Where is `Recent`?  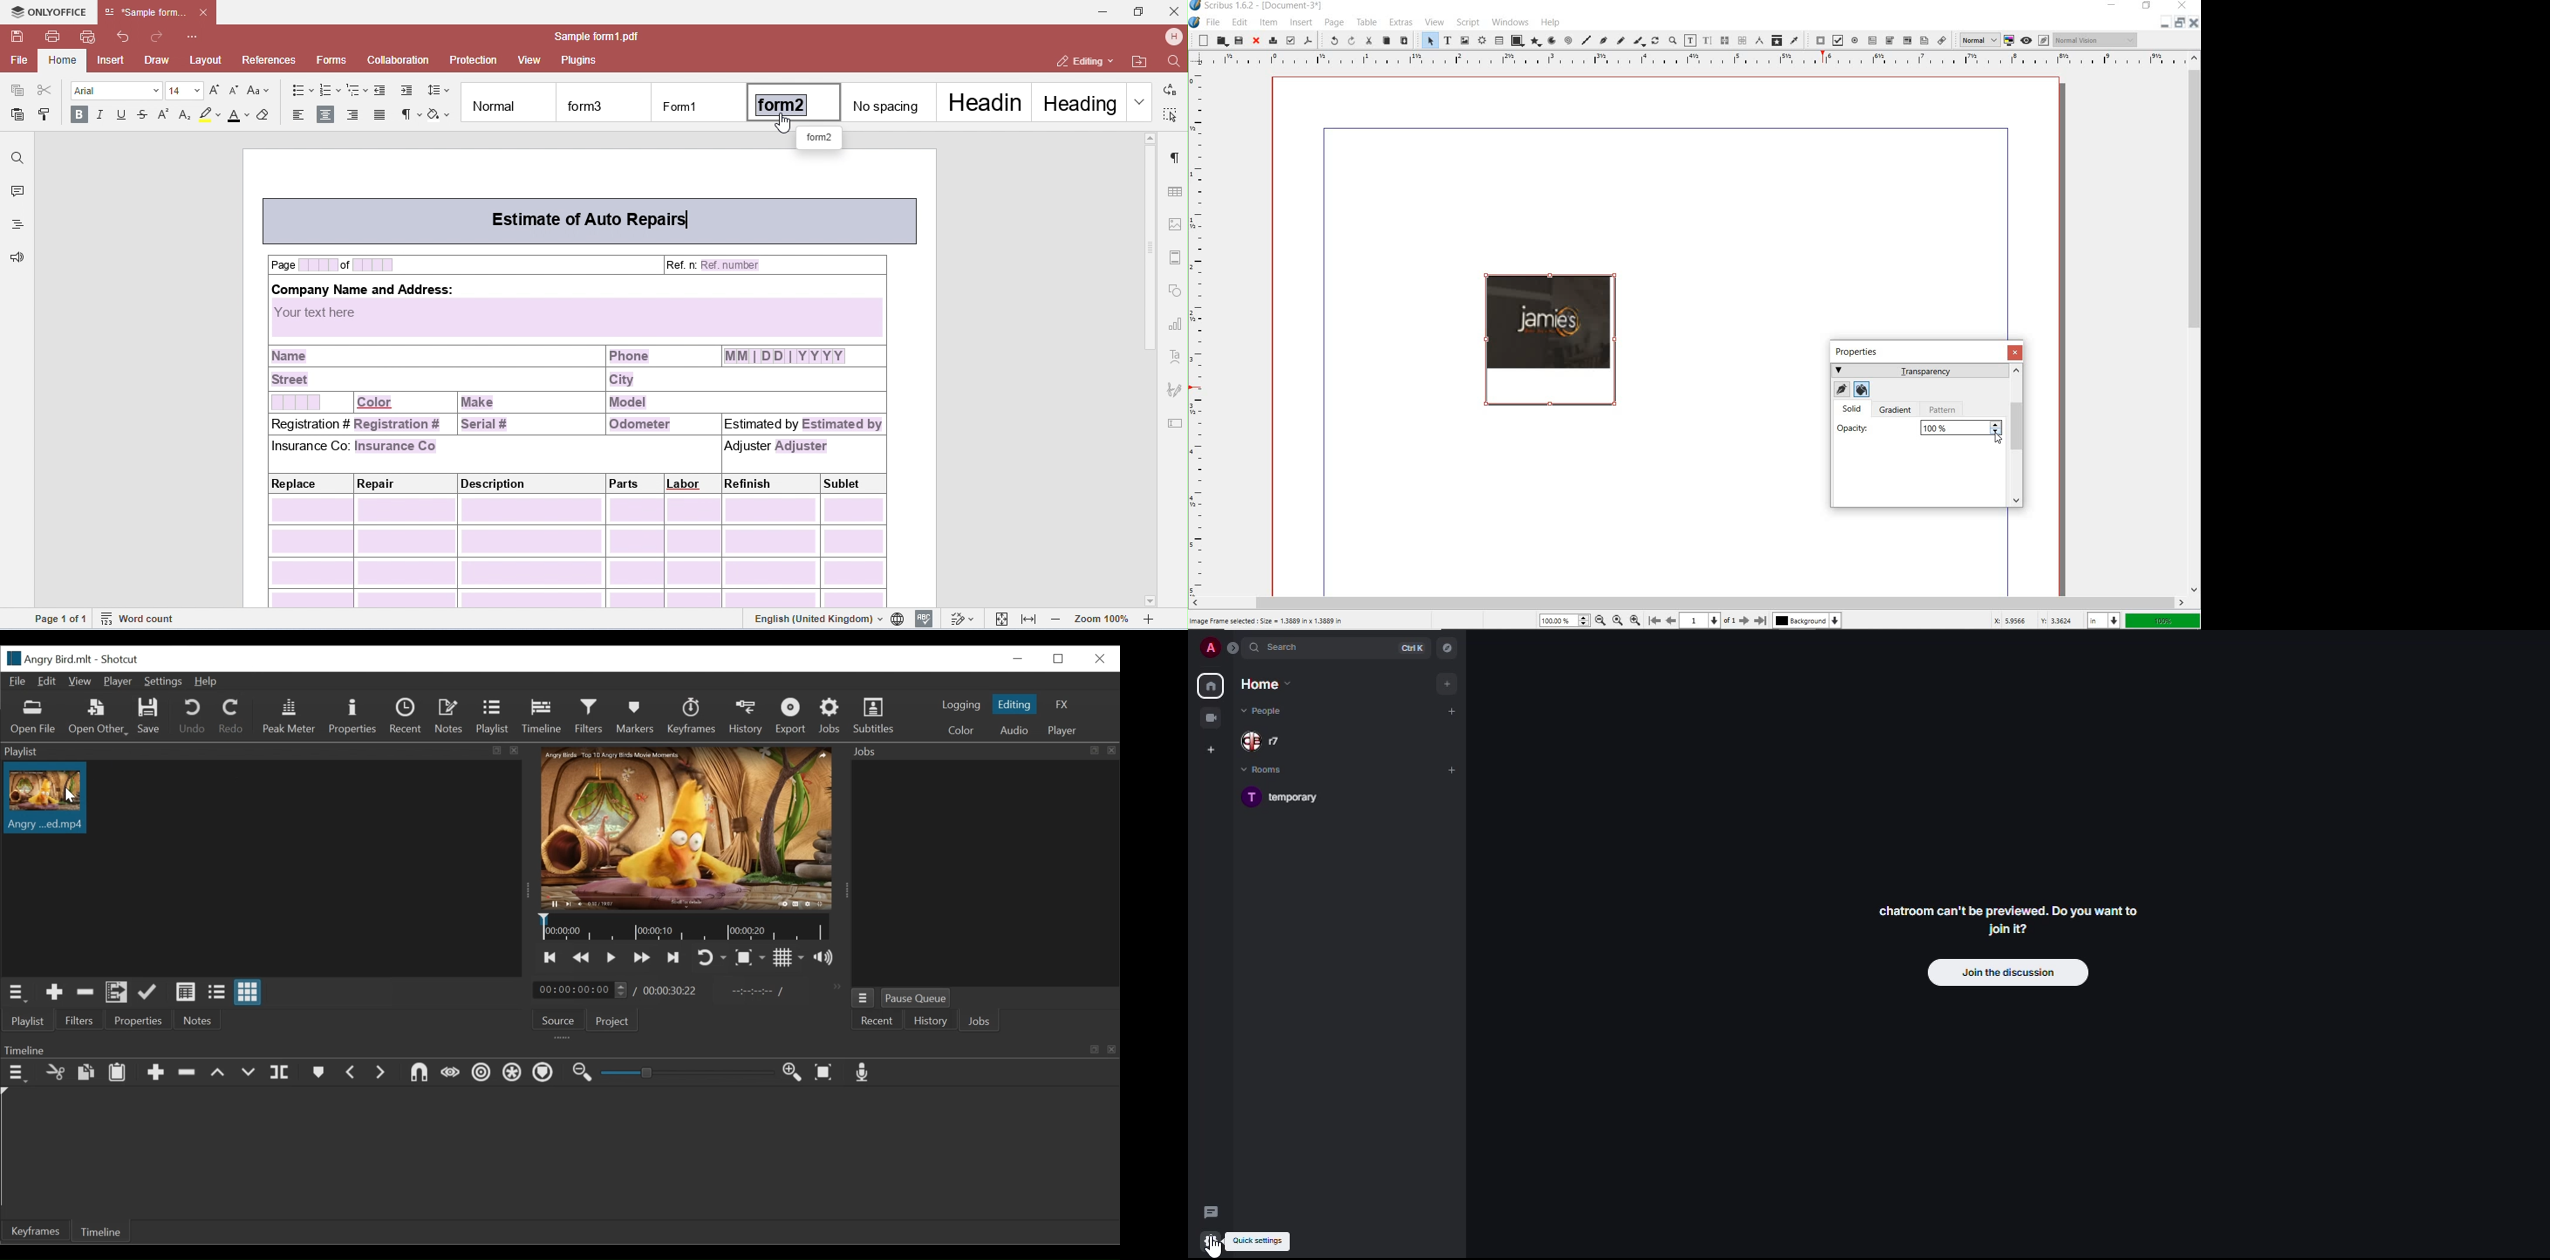
Recent is located at coordinates (407, 717).